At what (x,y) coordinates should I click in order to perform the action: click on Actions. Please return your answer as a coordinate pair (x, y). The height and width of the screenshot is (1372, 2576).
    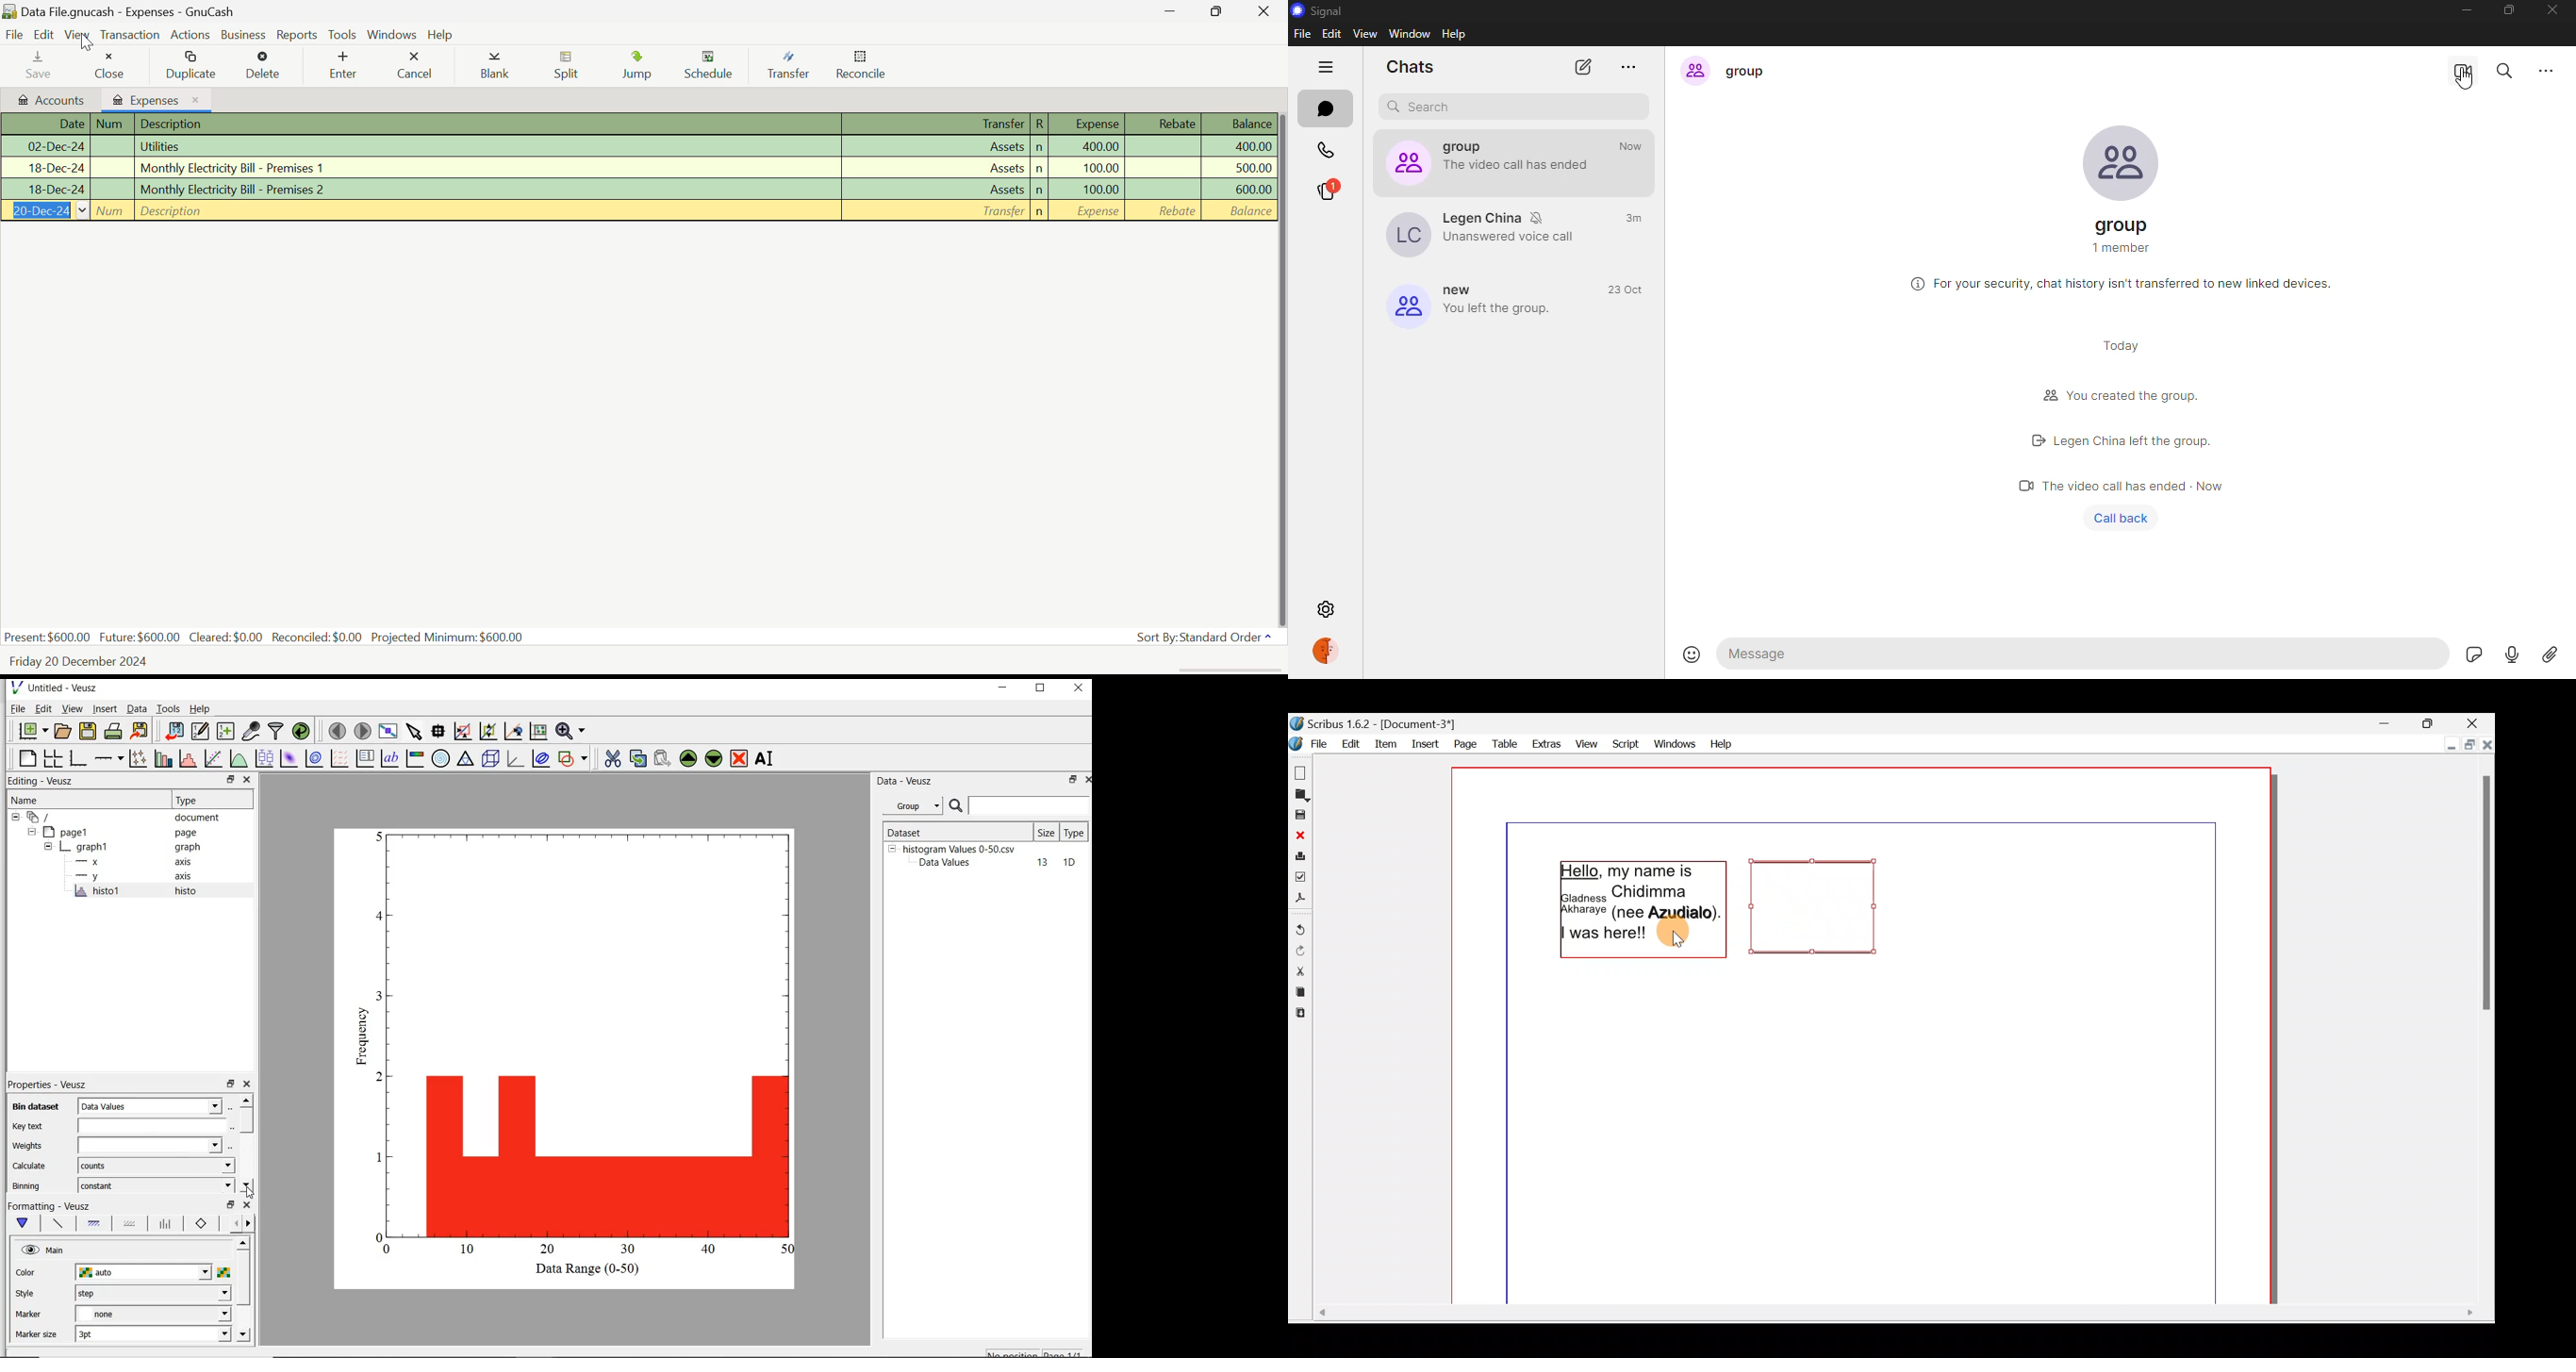
    Looking at the image, I should click on (192, 34).